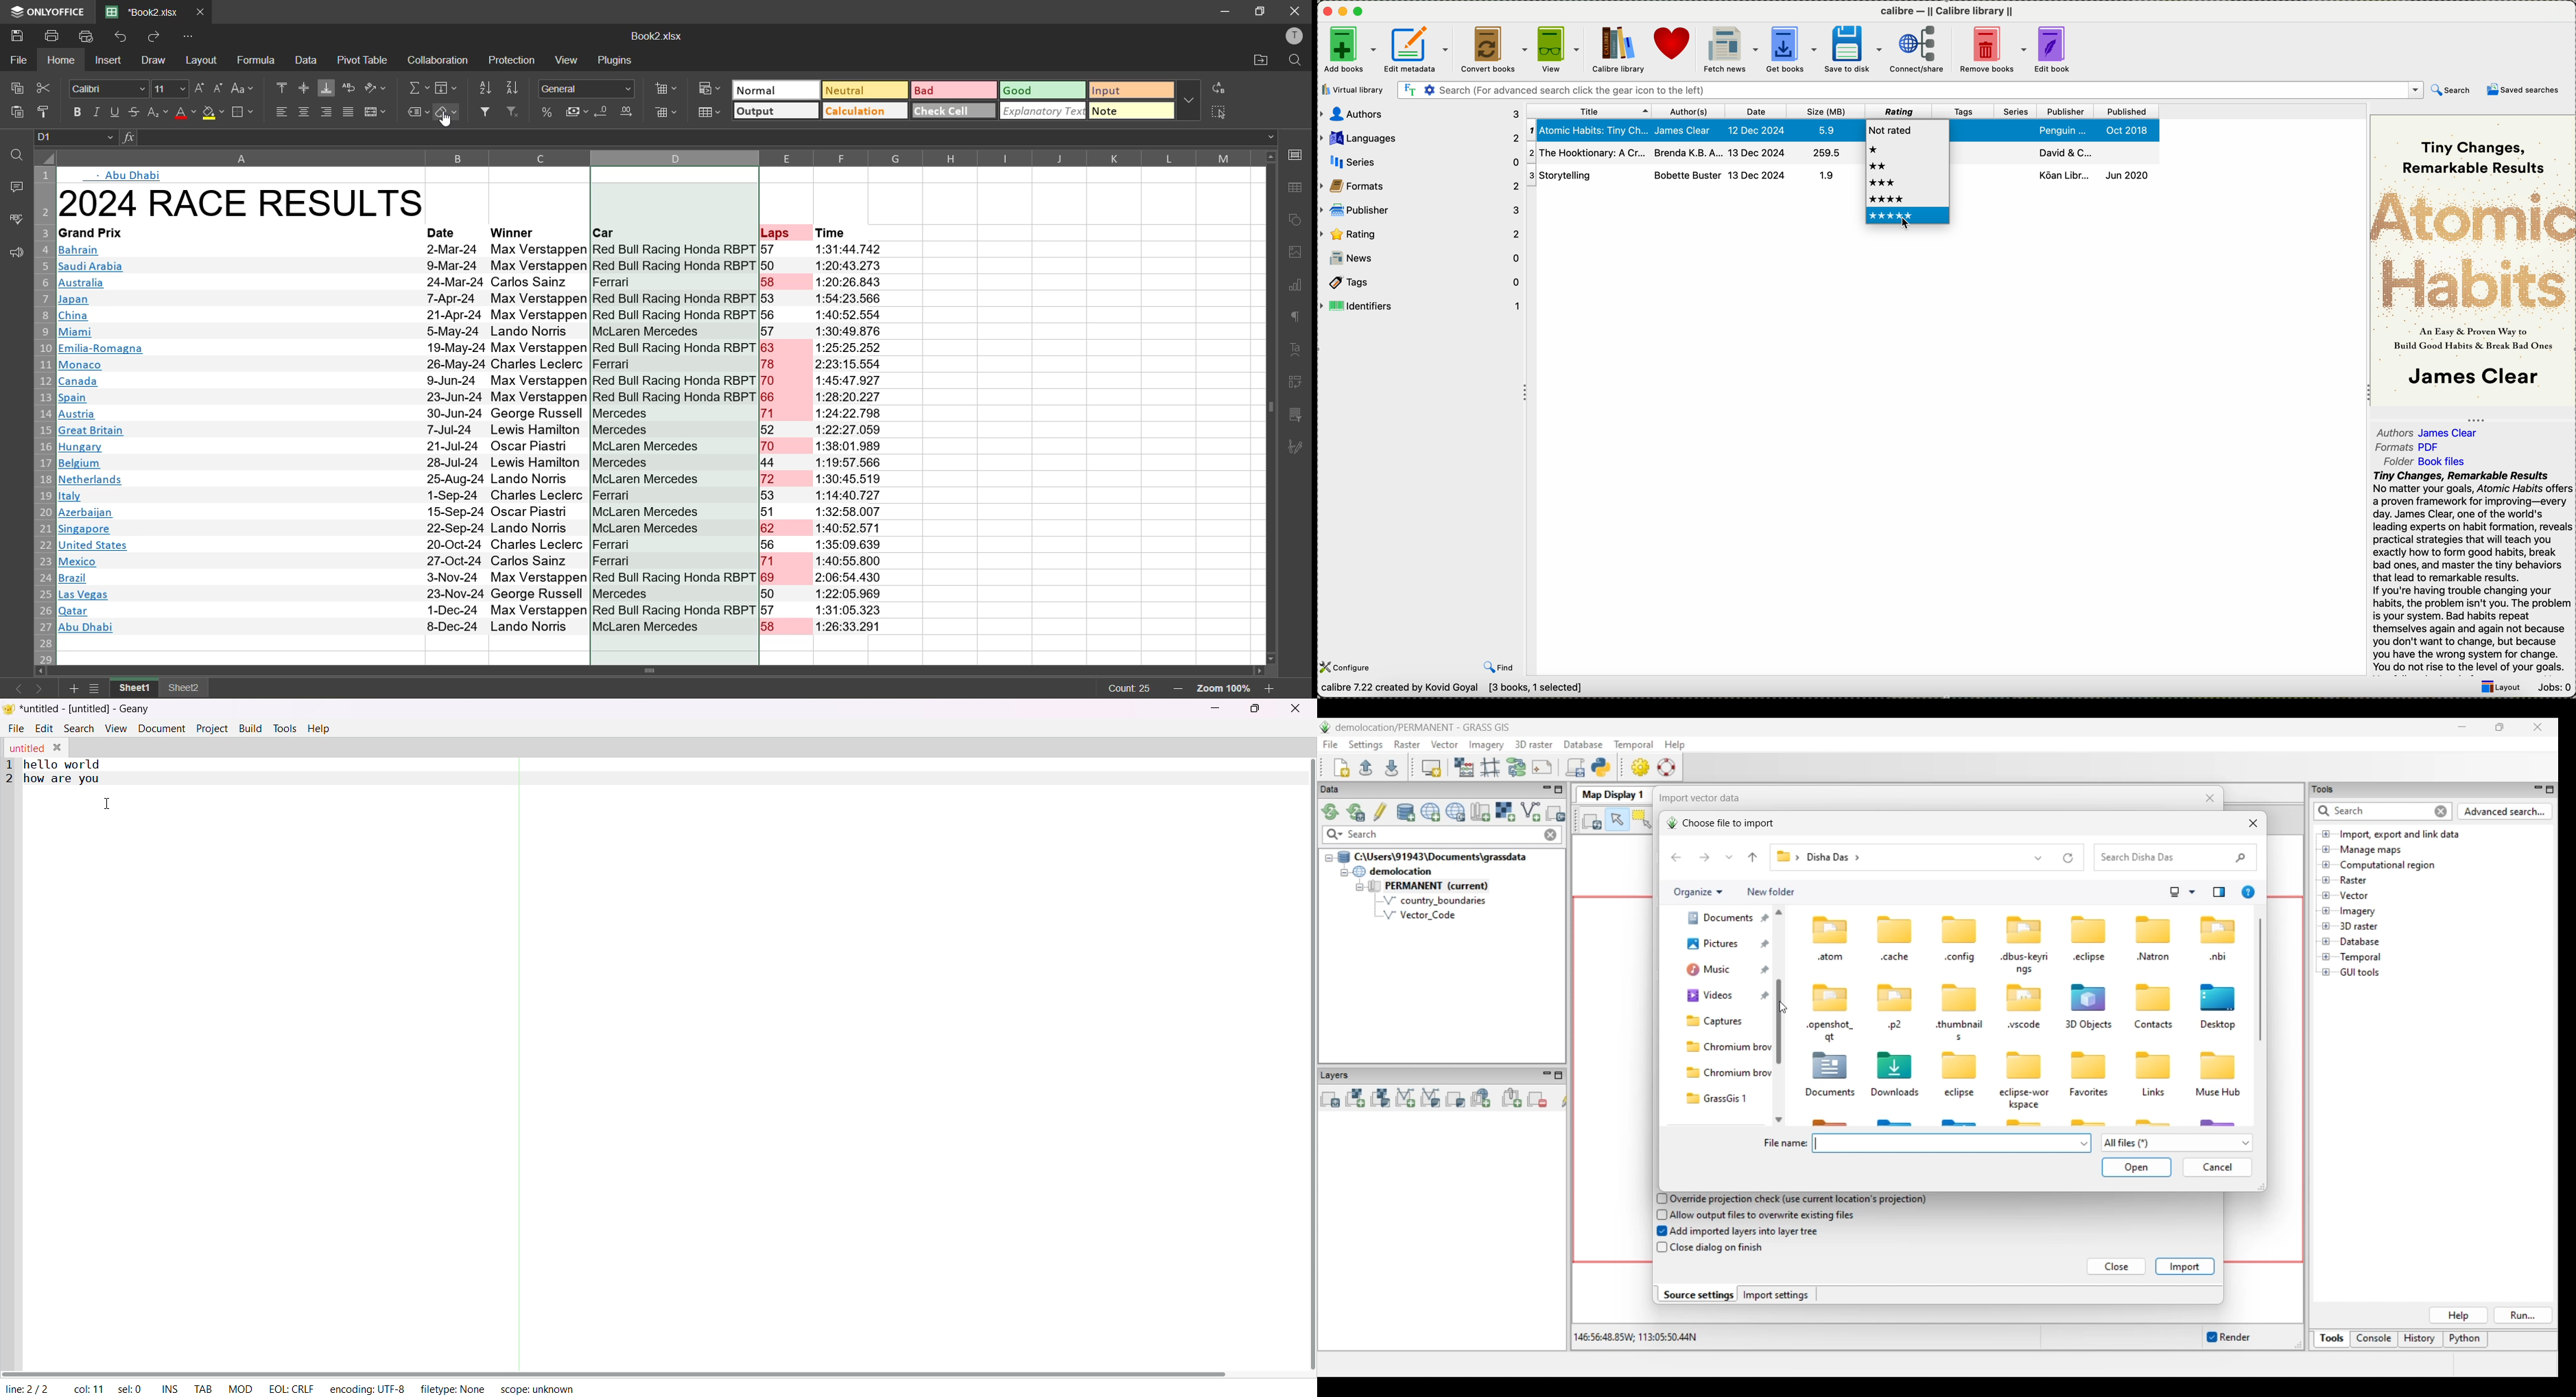 This screenshot has height=1400, width=2576. Describe the element at coordinates (1260, 62) in the screenshot. I see `open location` at that location.